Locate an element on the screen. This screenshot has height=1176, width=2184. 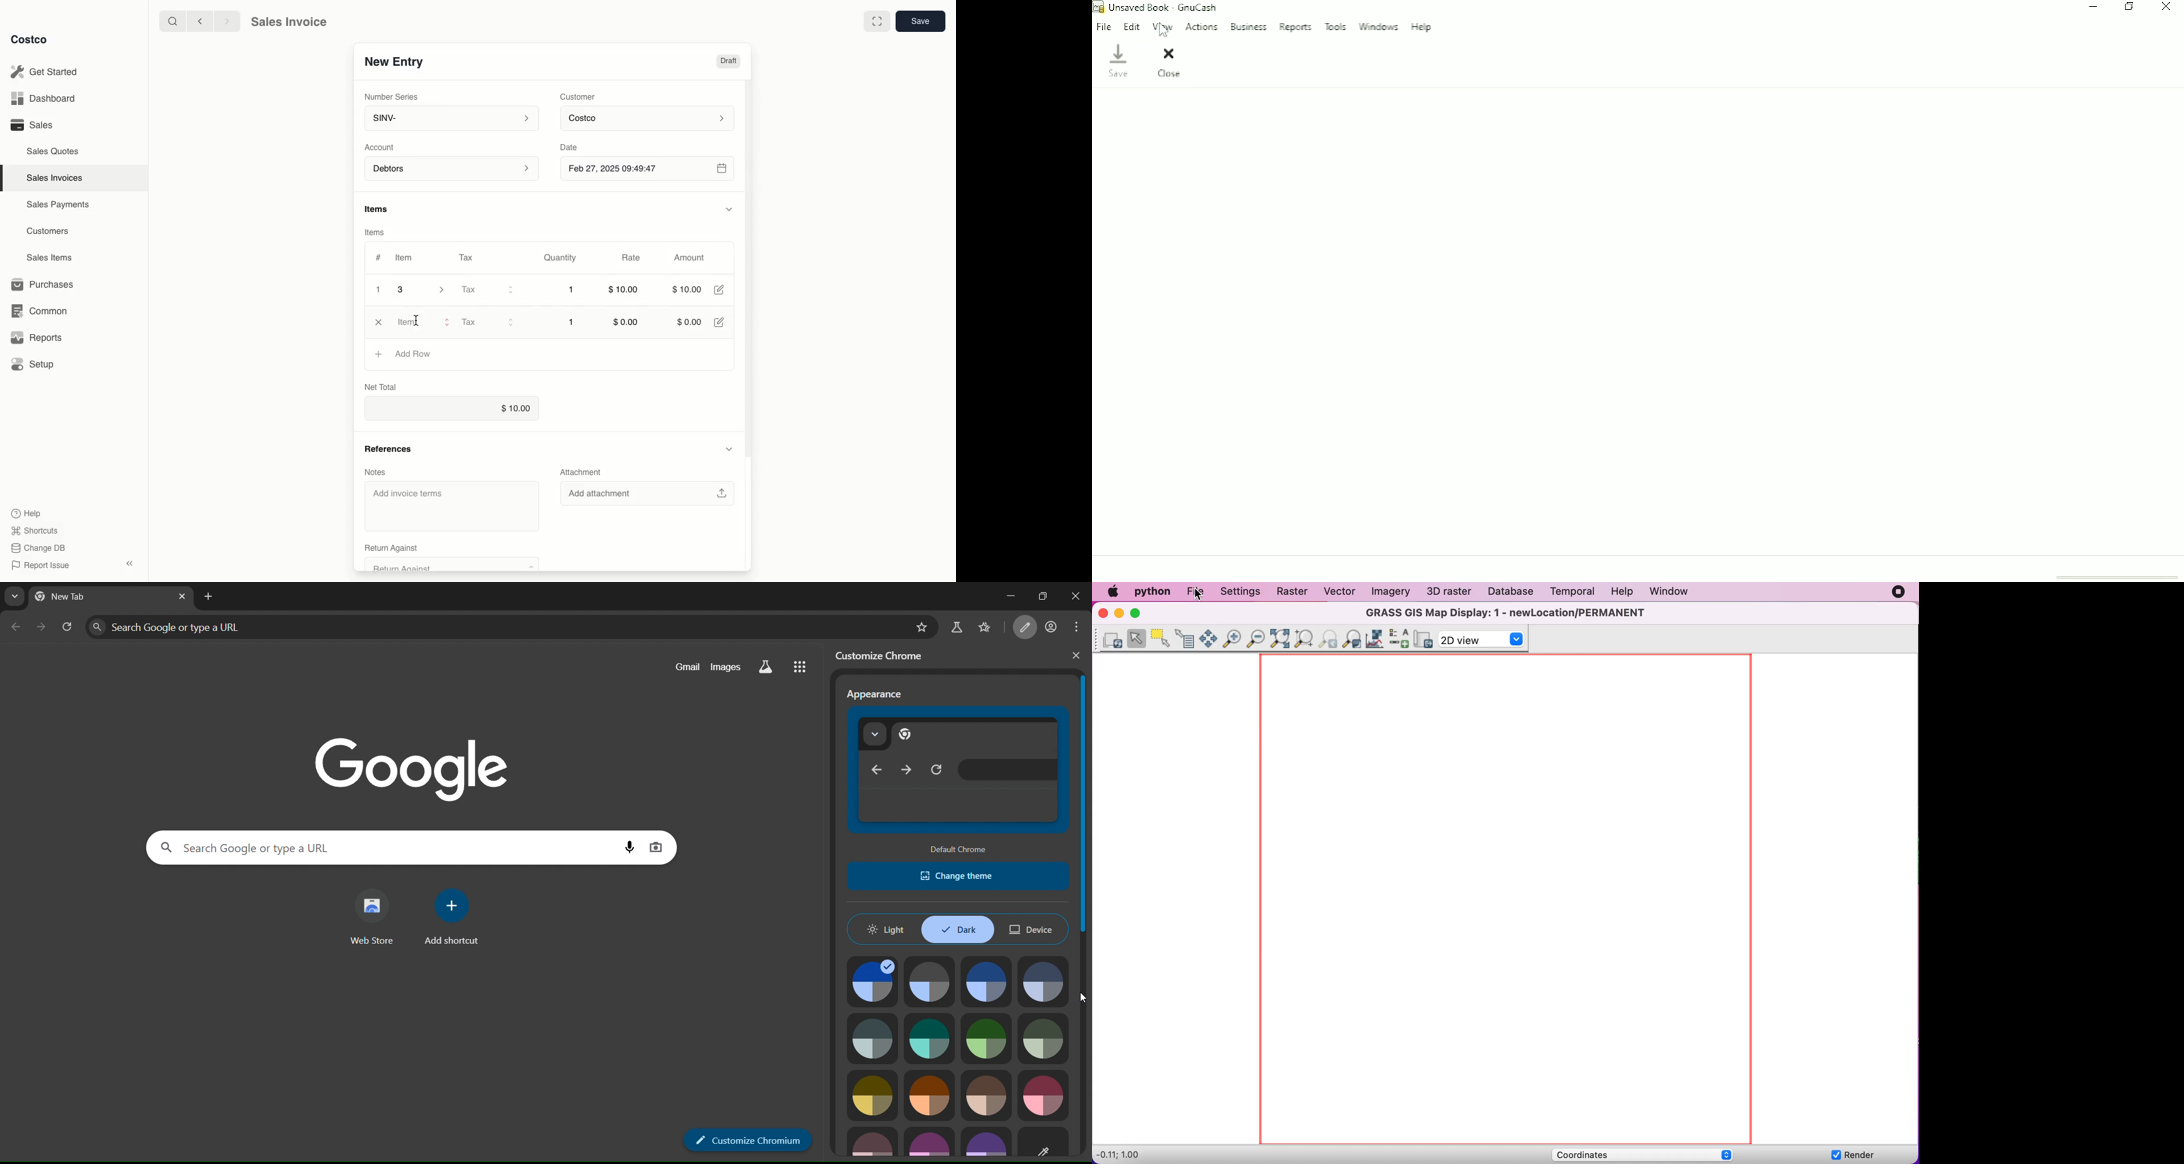
$10.00 is located at coordinates (625, 292).